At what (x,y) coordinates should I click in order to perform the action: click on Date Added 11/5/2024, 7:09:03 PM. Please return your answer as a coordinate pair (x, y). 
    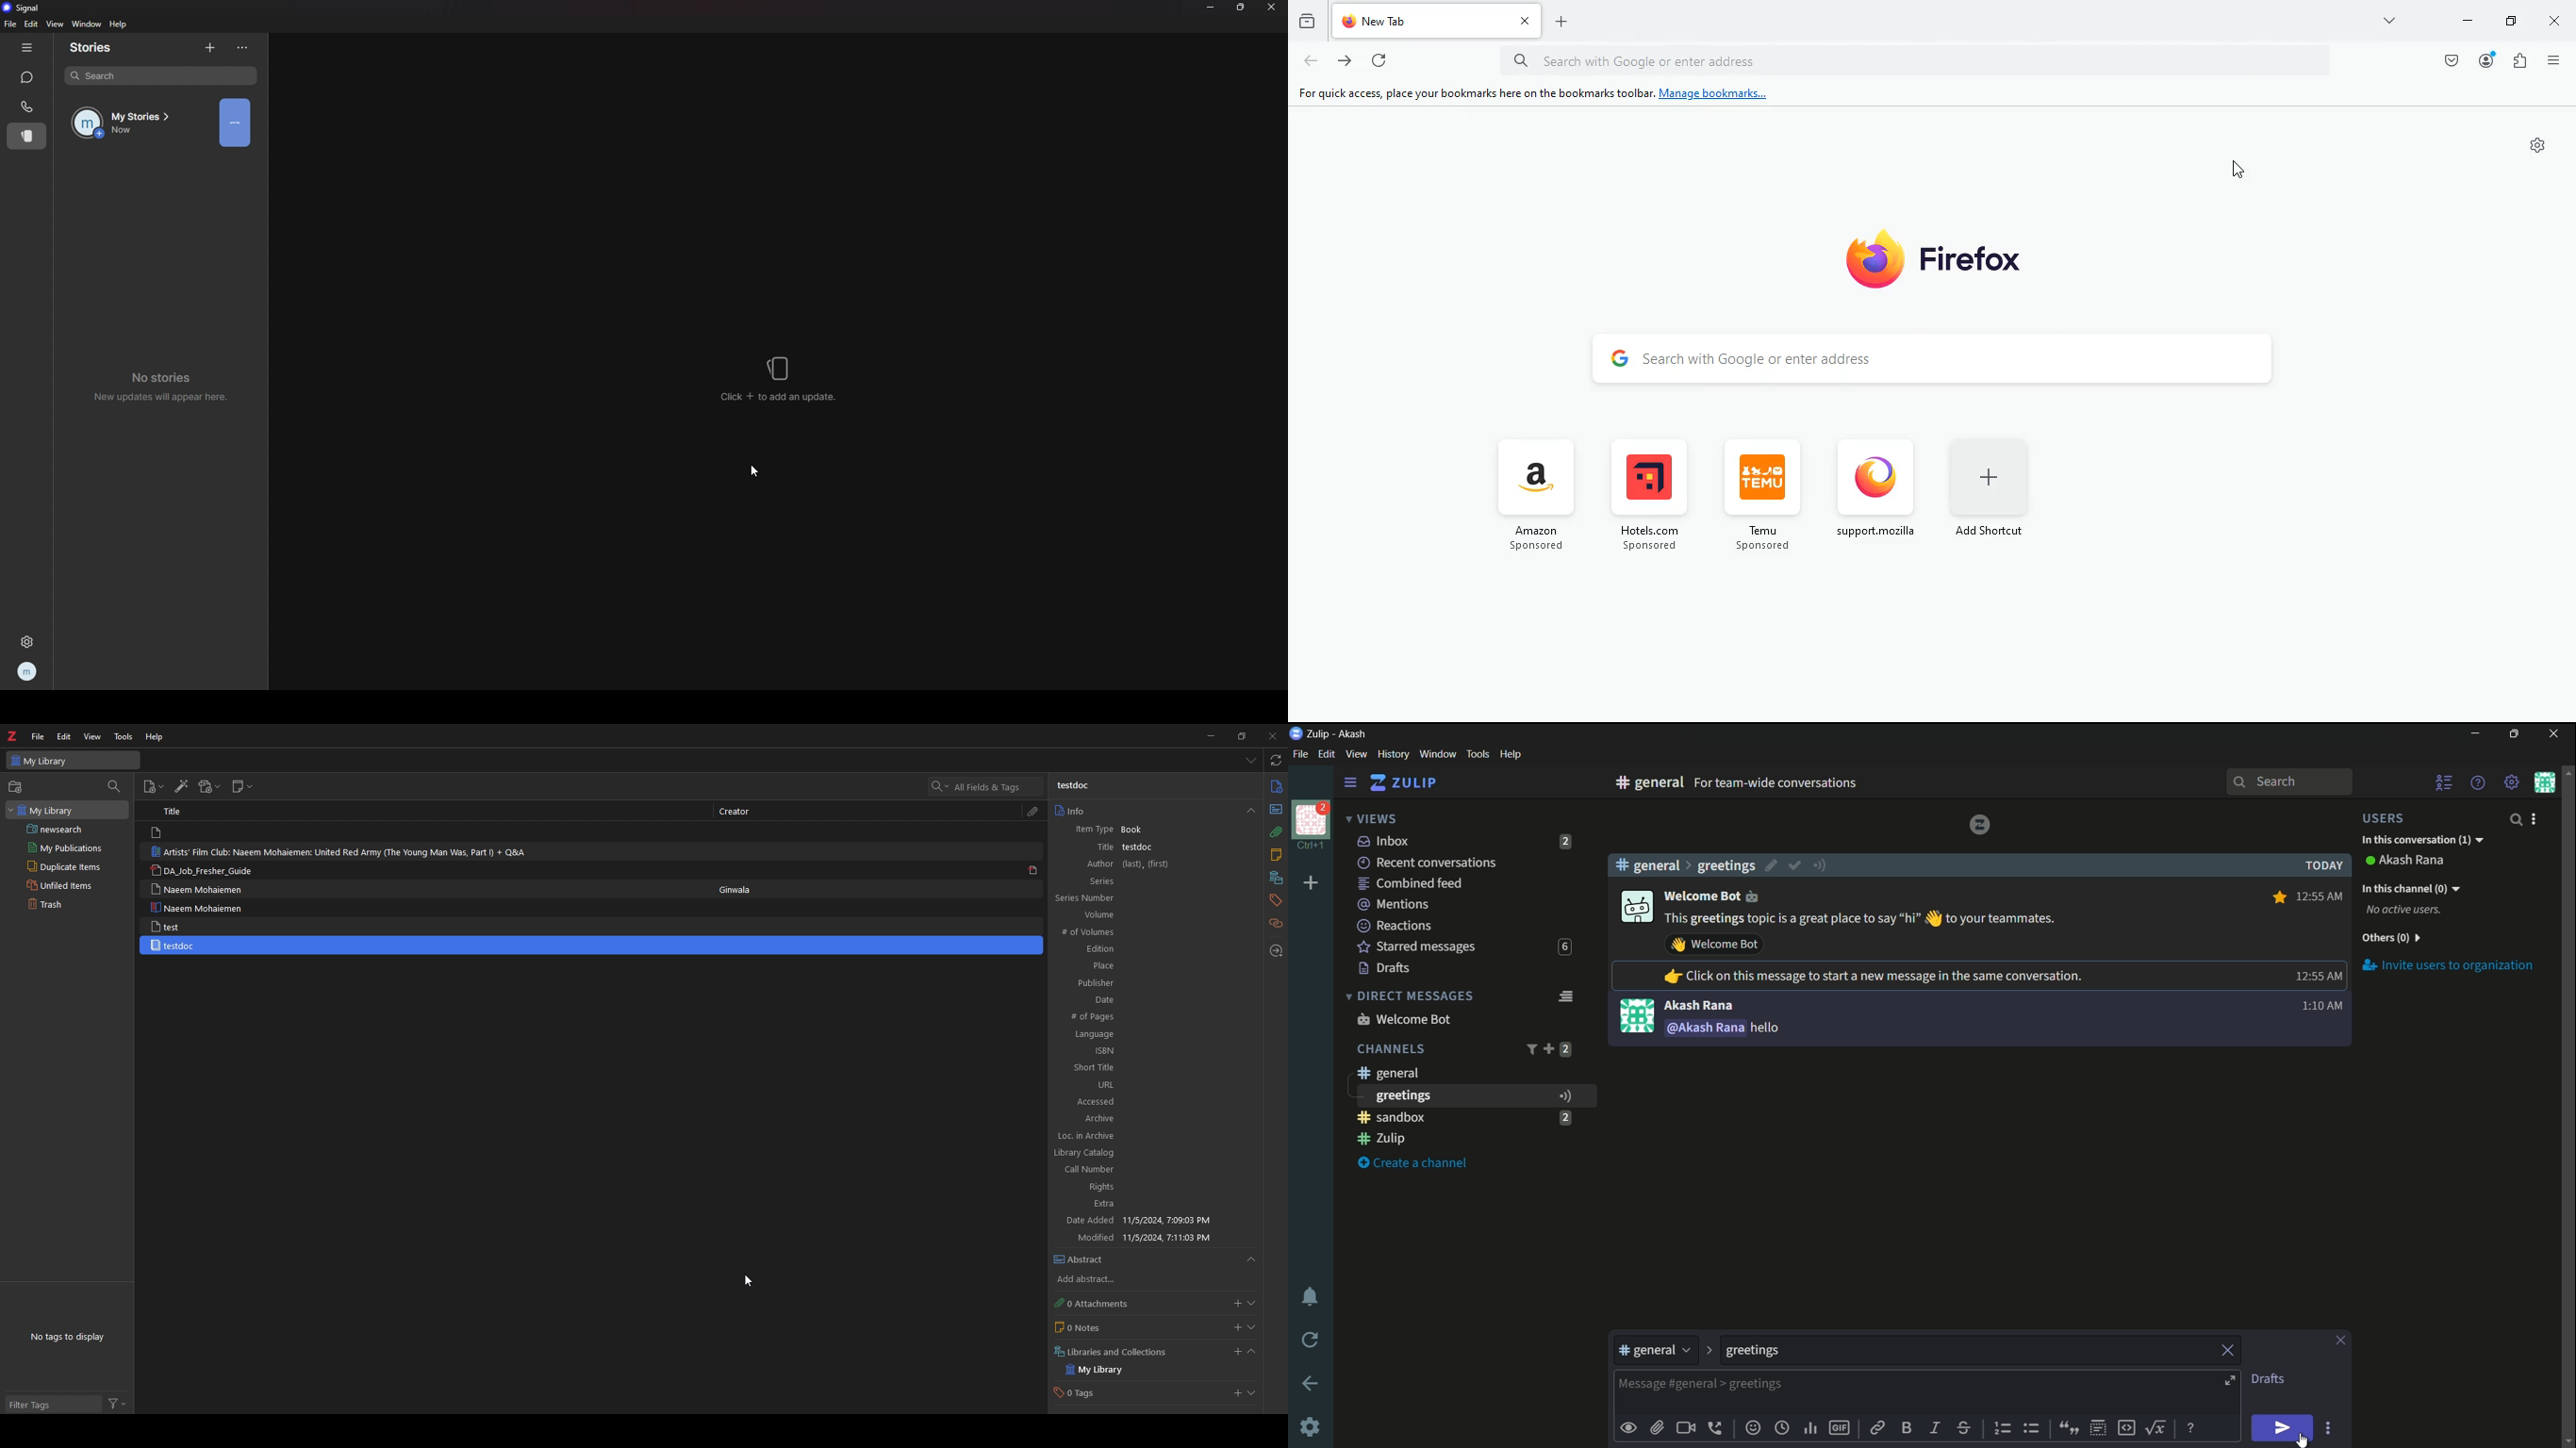
    Looking at the image, I should click on (1148, 1222).